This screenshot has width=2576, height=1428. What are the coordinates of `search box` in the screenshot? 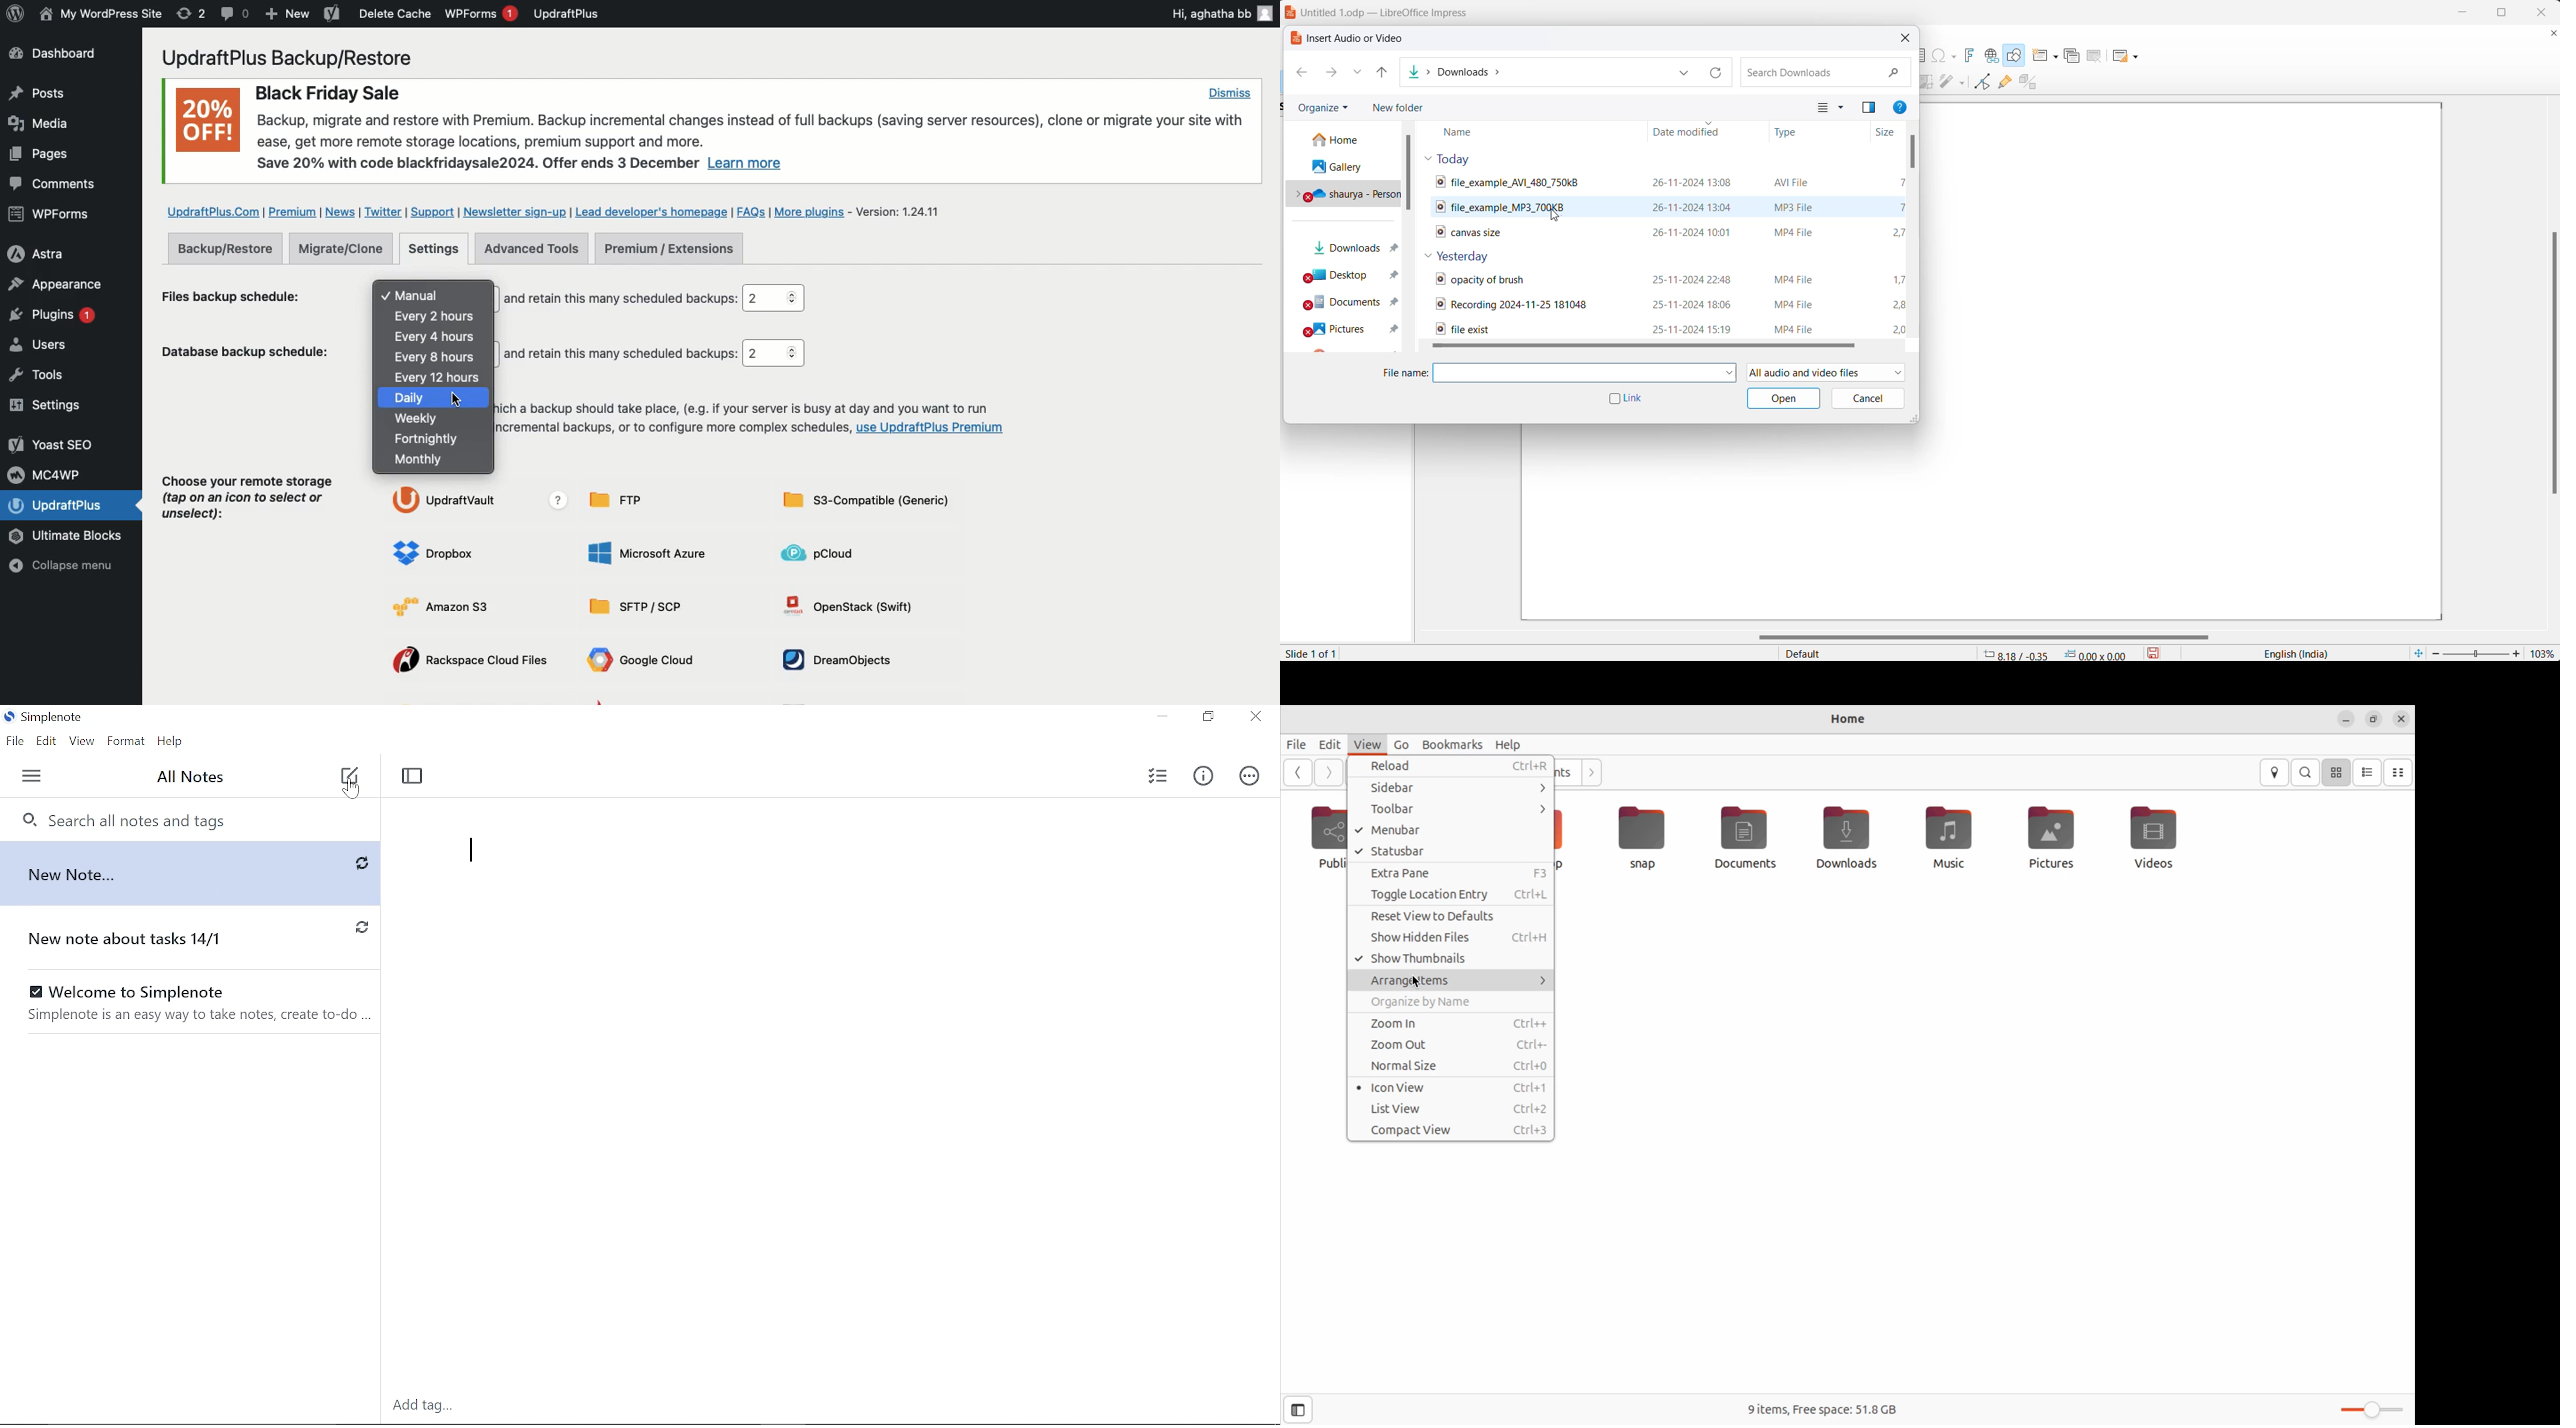 It's located at (1828, 72).